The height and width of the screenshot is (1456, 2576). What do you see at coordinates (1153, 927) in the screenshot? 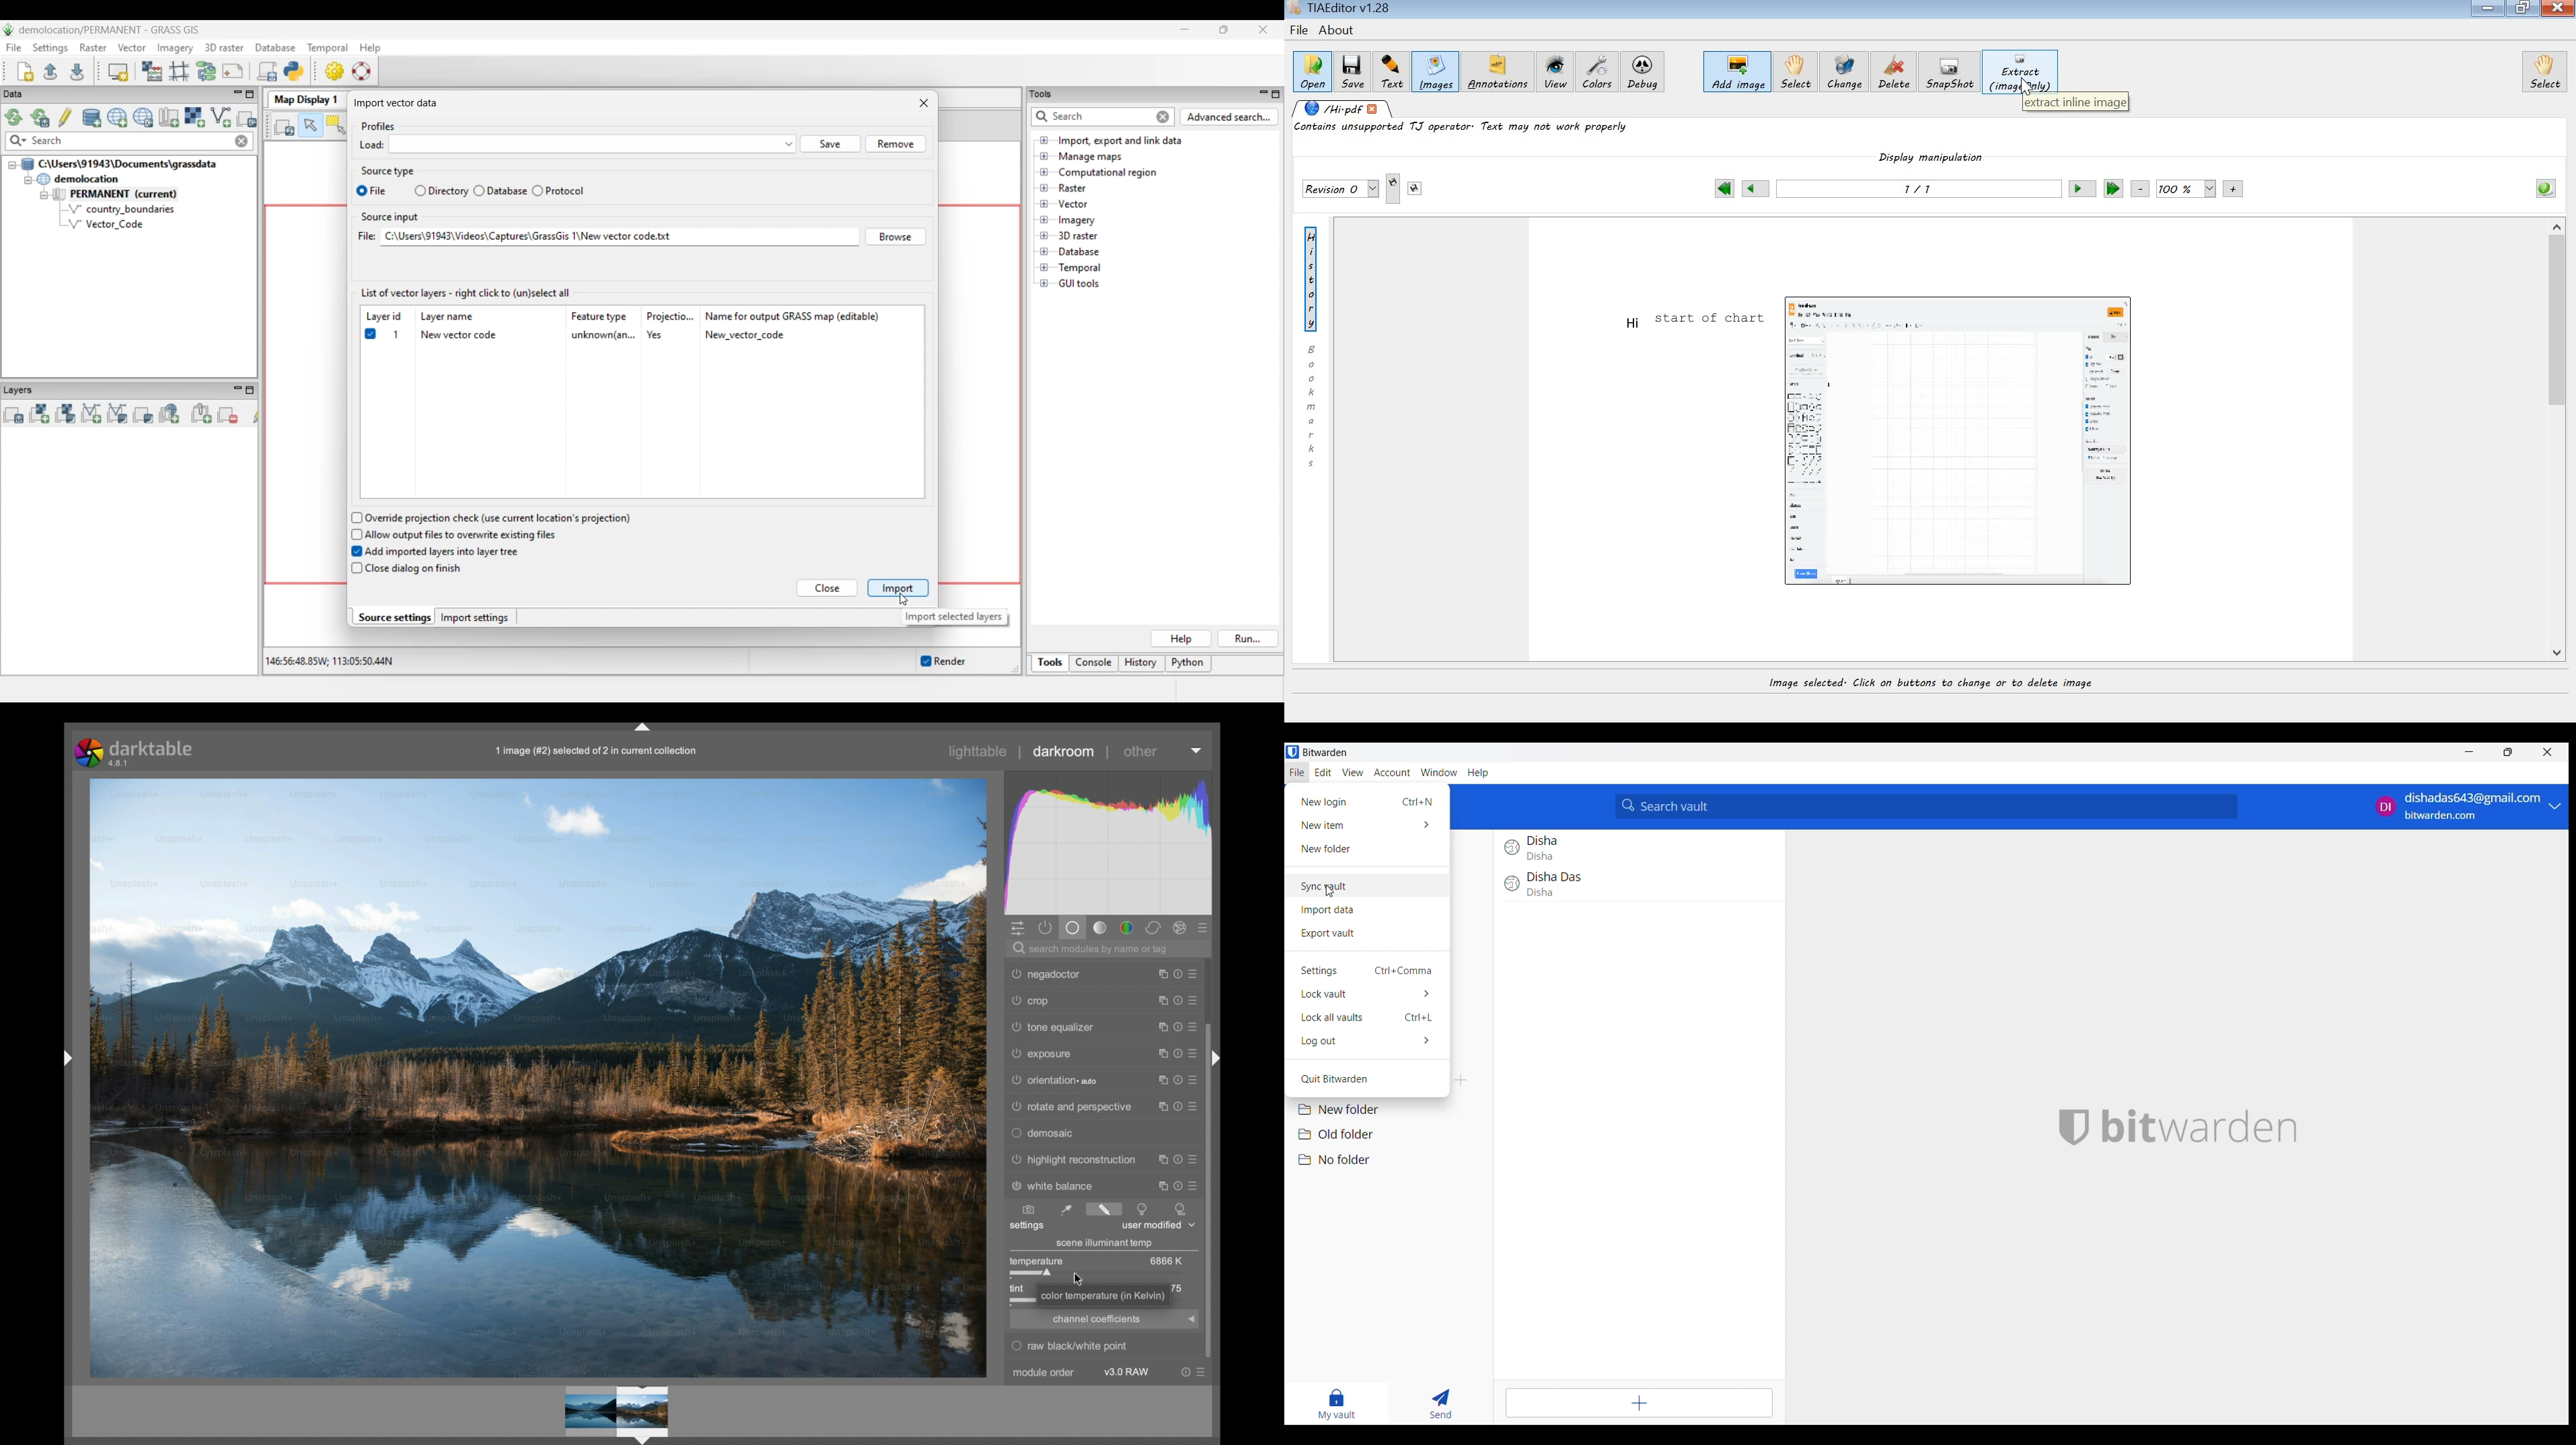
I see `corrector` at bounding box center [1153, 927].